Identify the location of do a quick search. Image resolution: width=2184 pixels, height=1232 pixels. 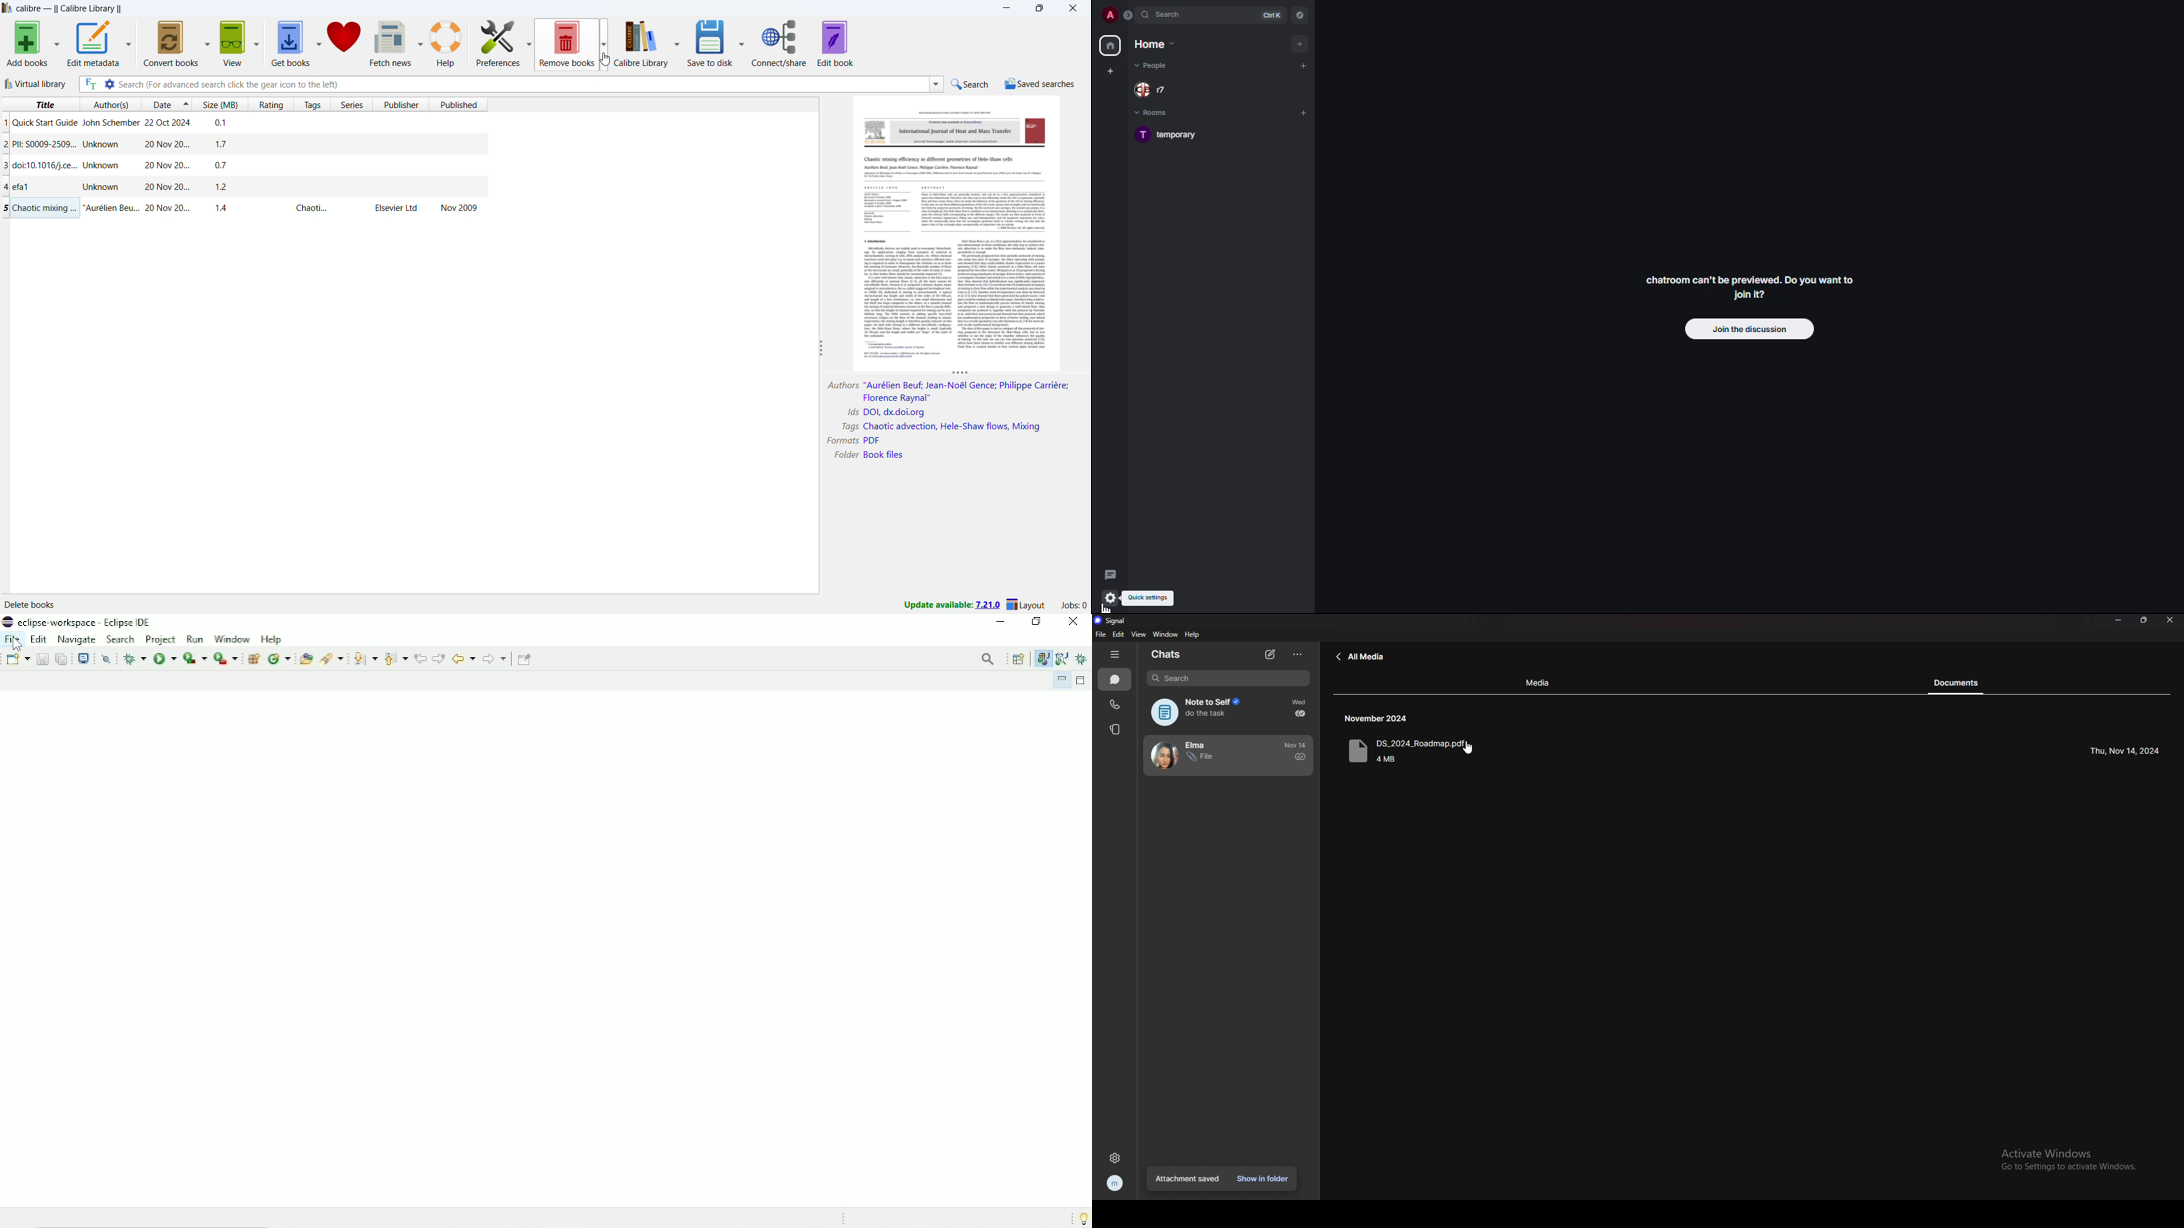
(971, 85).